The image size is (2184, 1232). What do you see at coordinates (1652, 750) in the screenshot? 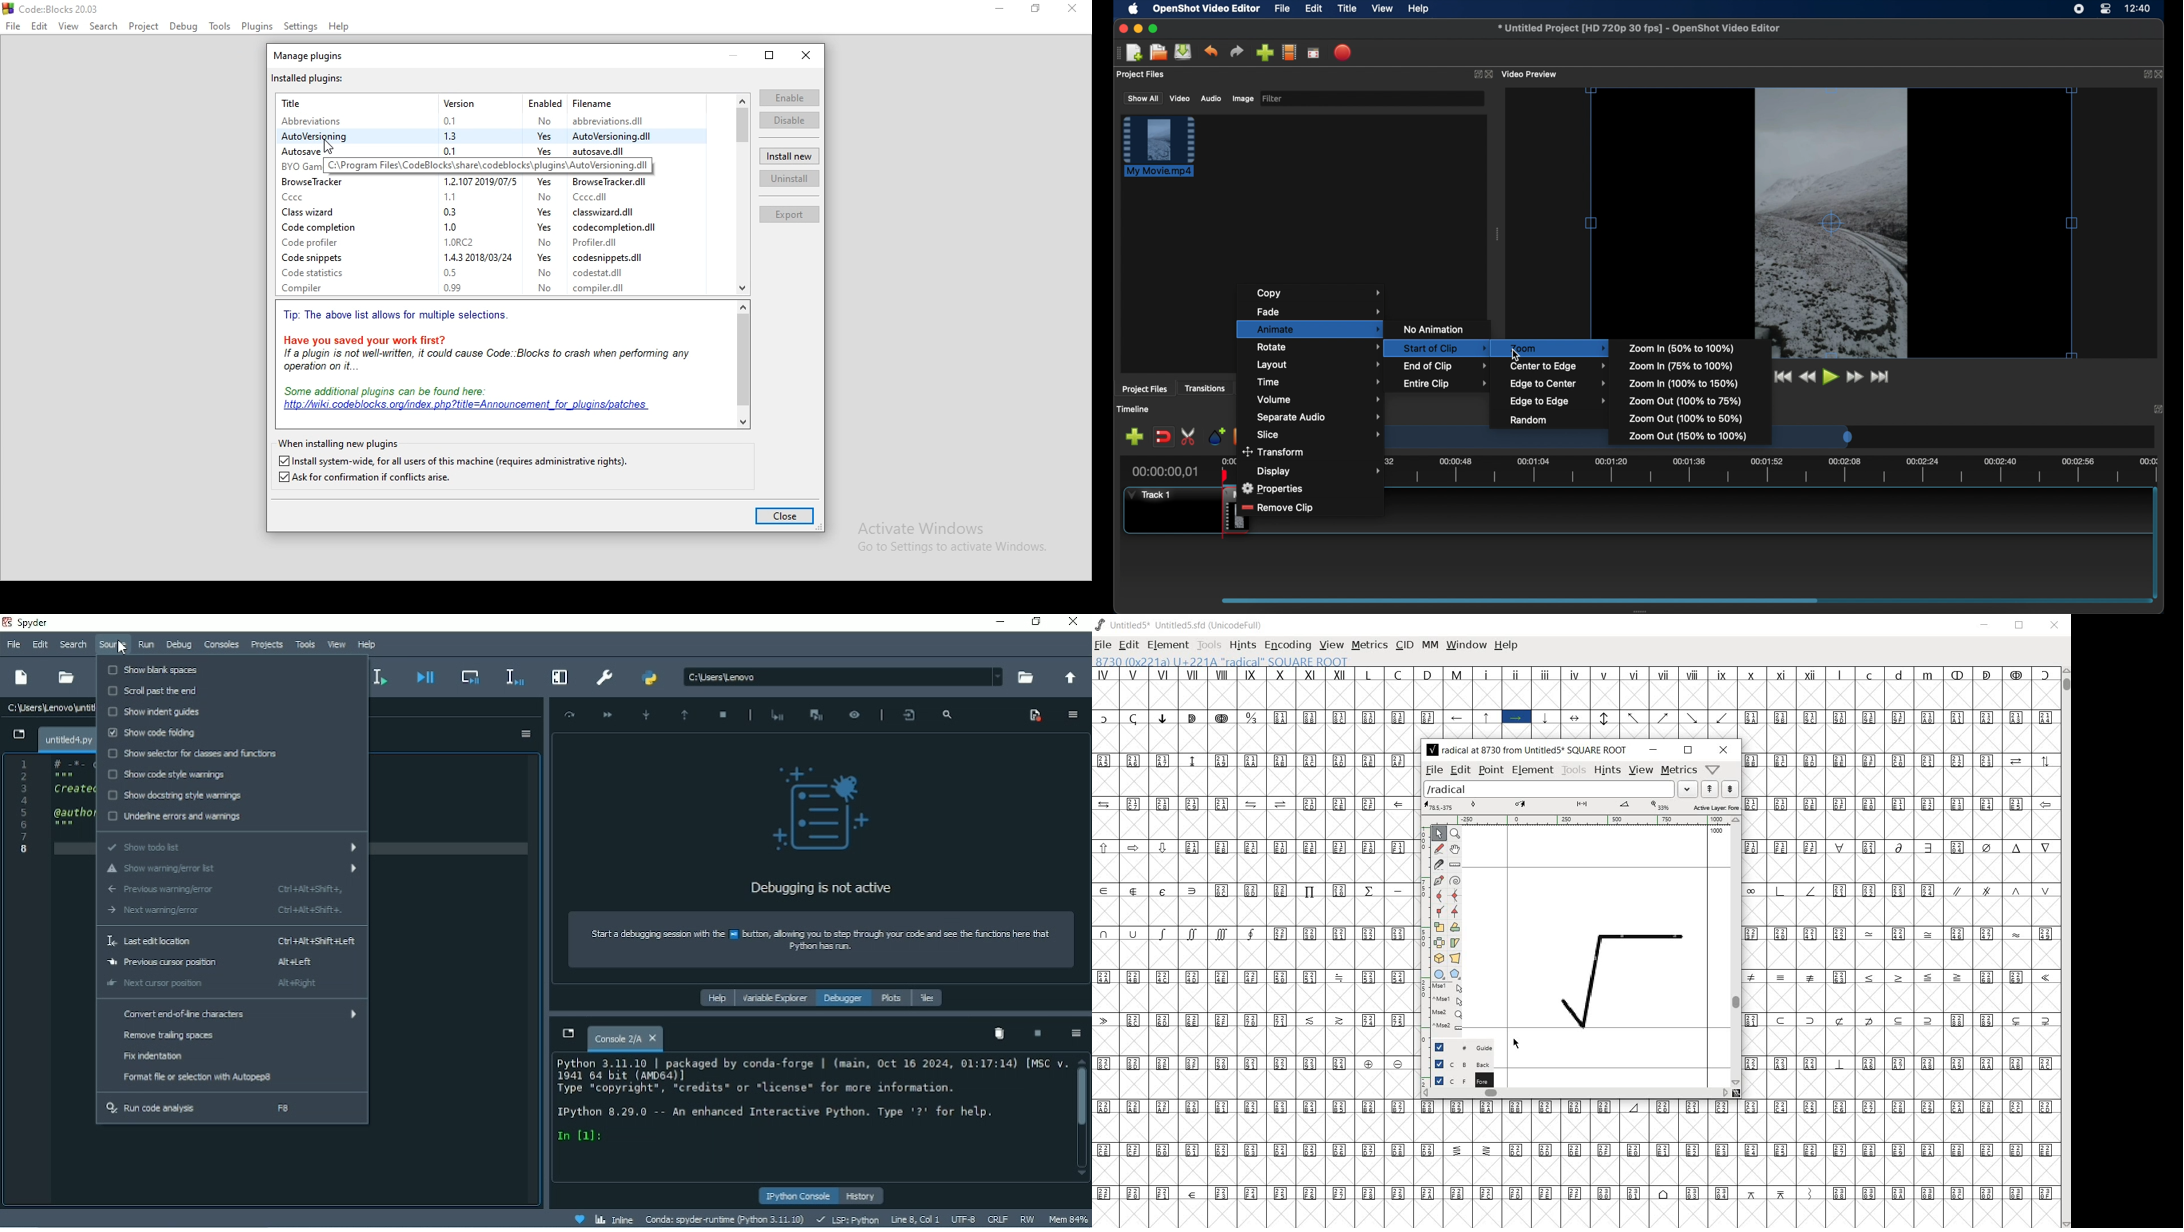
I see `minimize` at bounding box center [1652, 750].